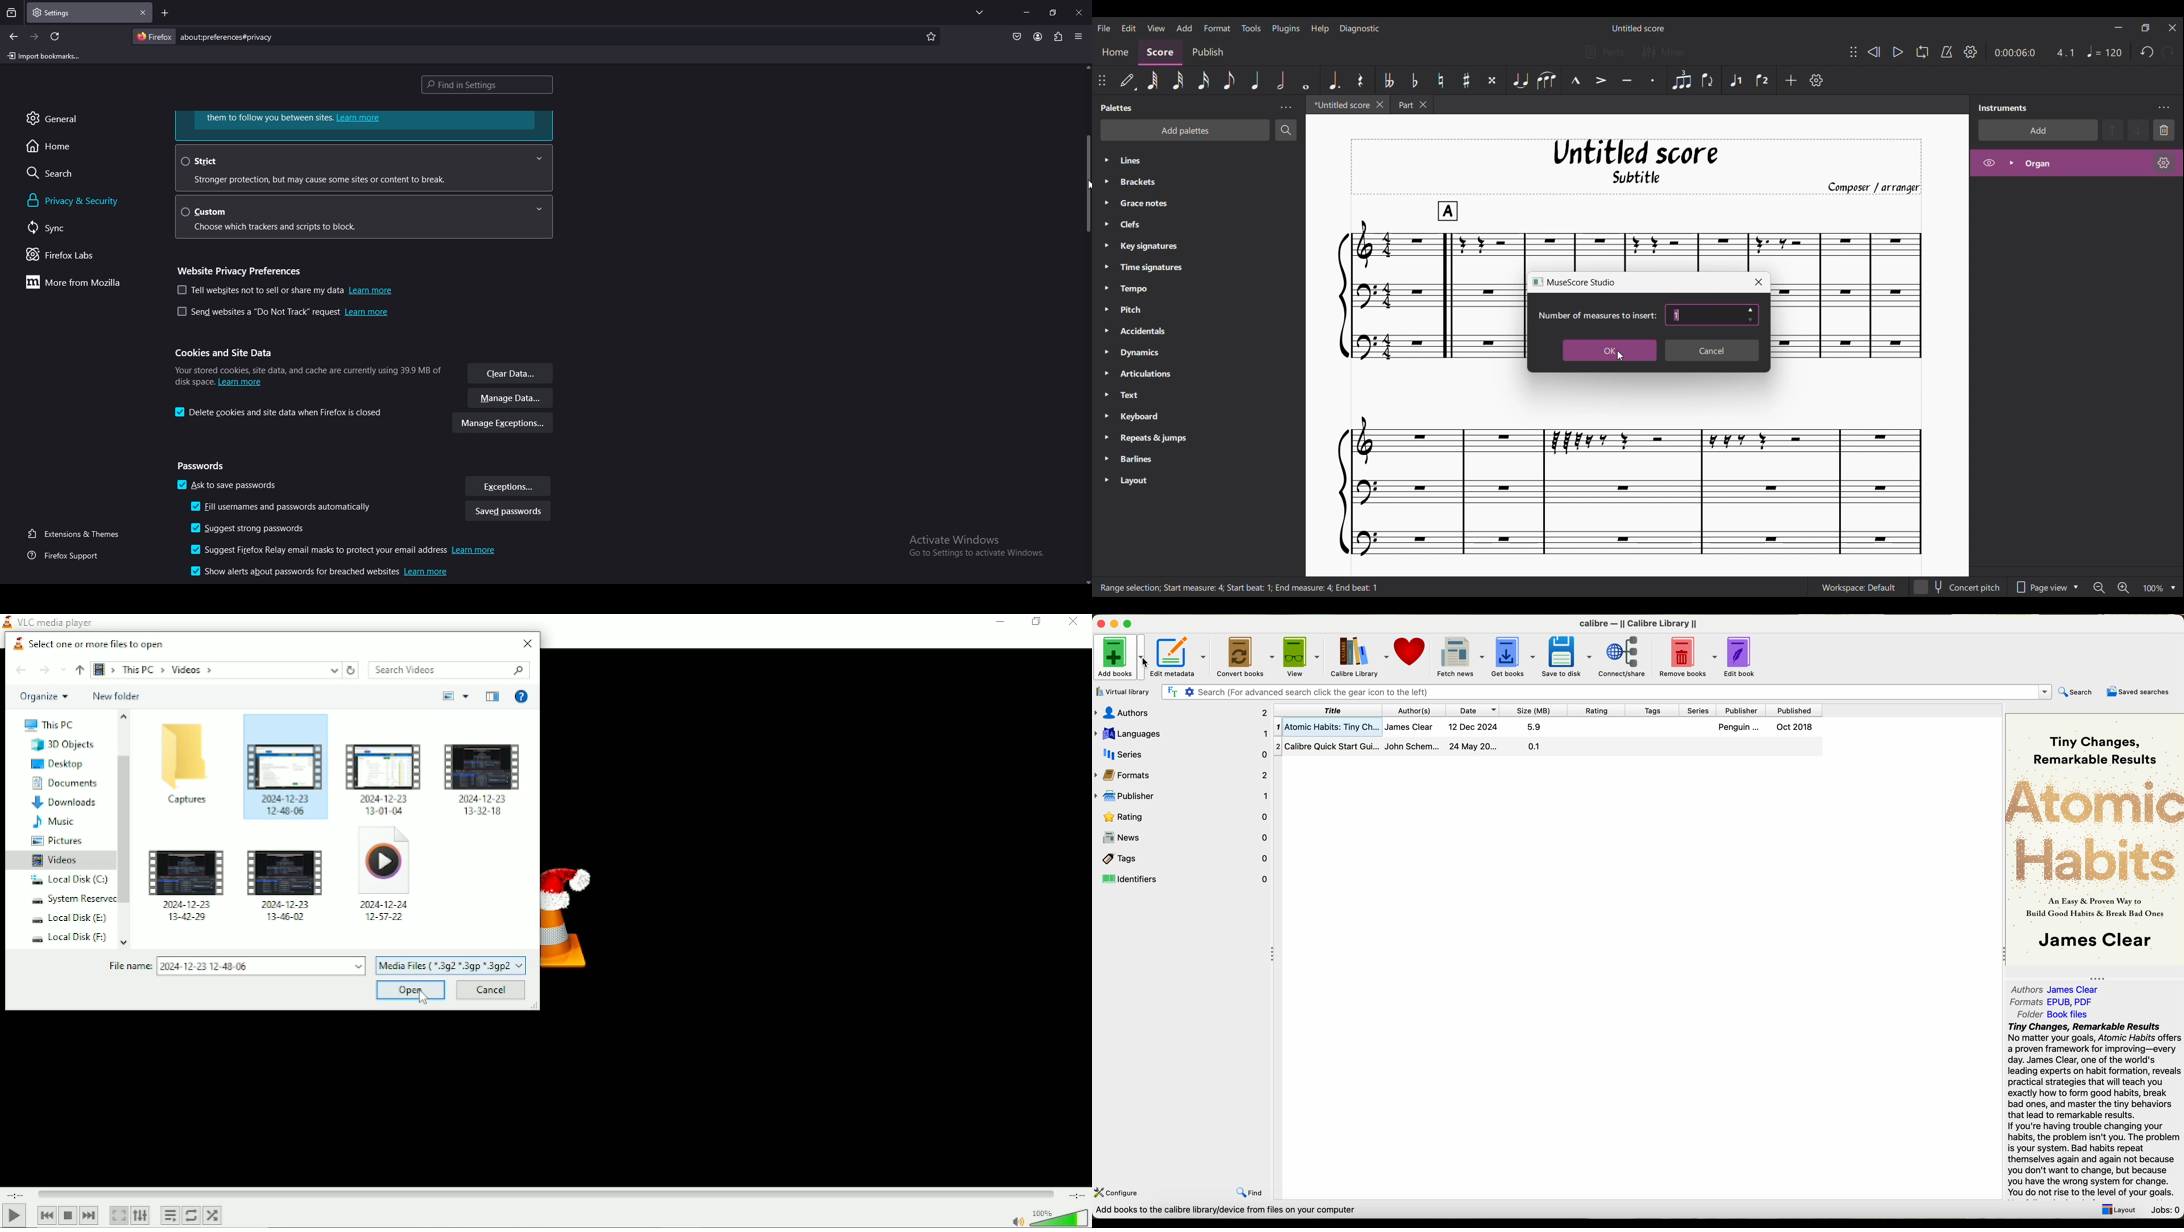 This screenshot has width=2184, height=1232. Describe the element at coordinates (1085, 68) in the screenshot. I see `scroll up` at that location.